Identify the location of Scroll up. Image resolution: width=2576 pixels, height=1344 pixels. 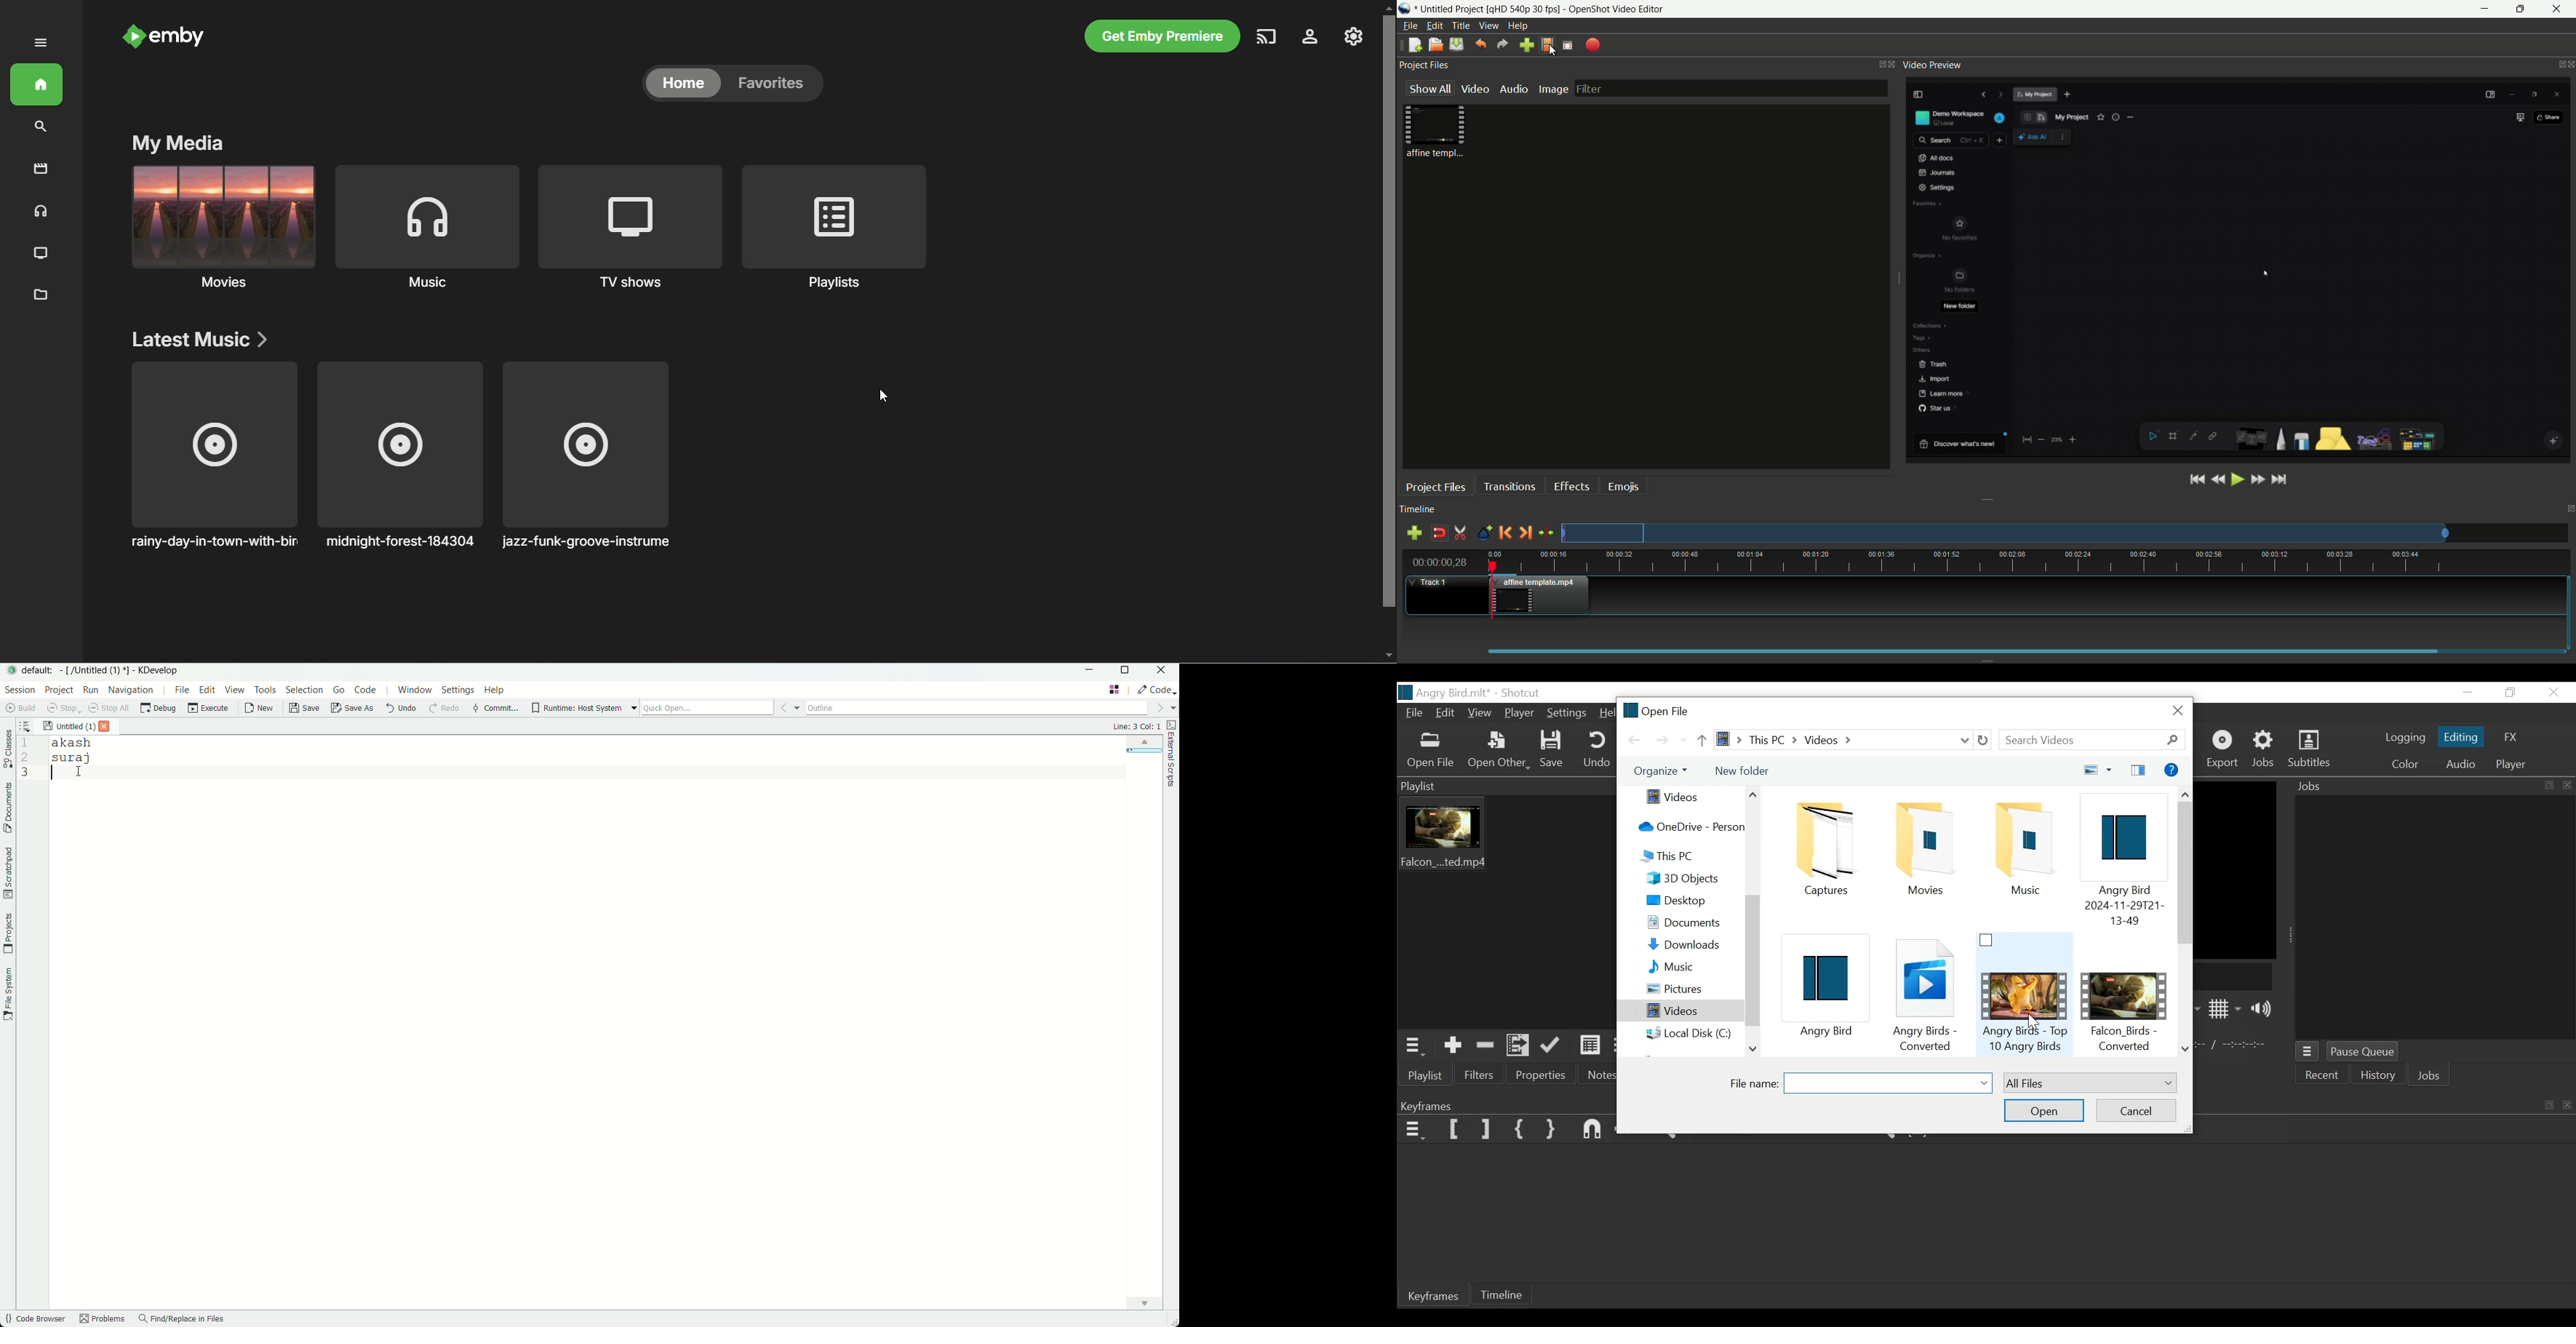
(1751, 794).